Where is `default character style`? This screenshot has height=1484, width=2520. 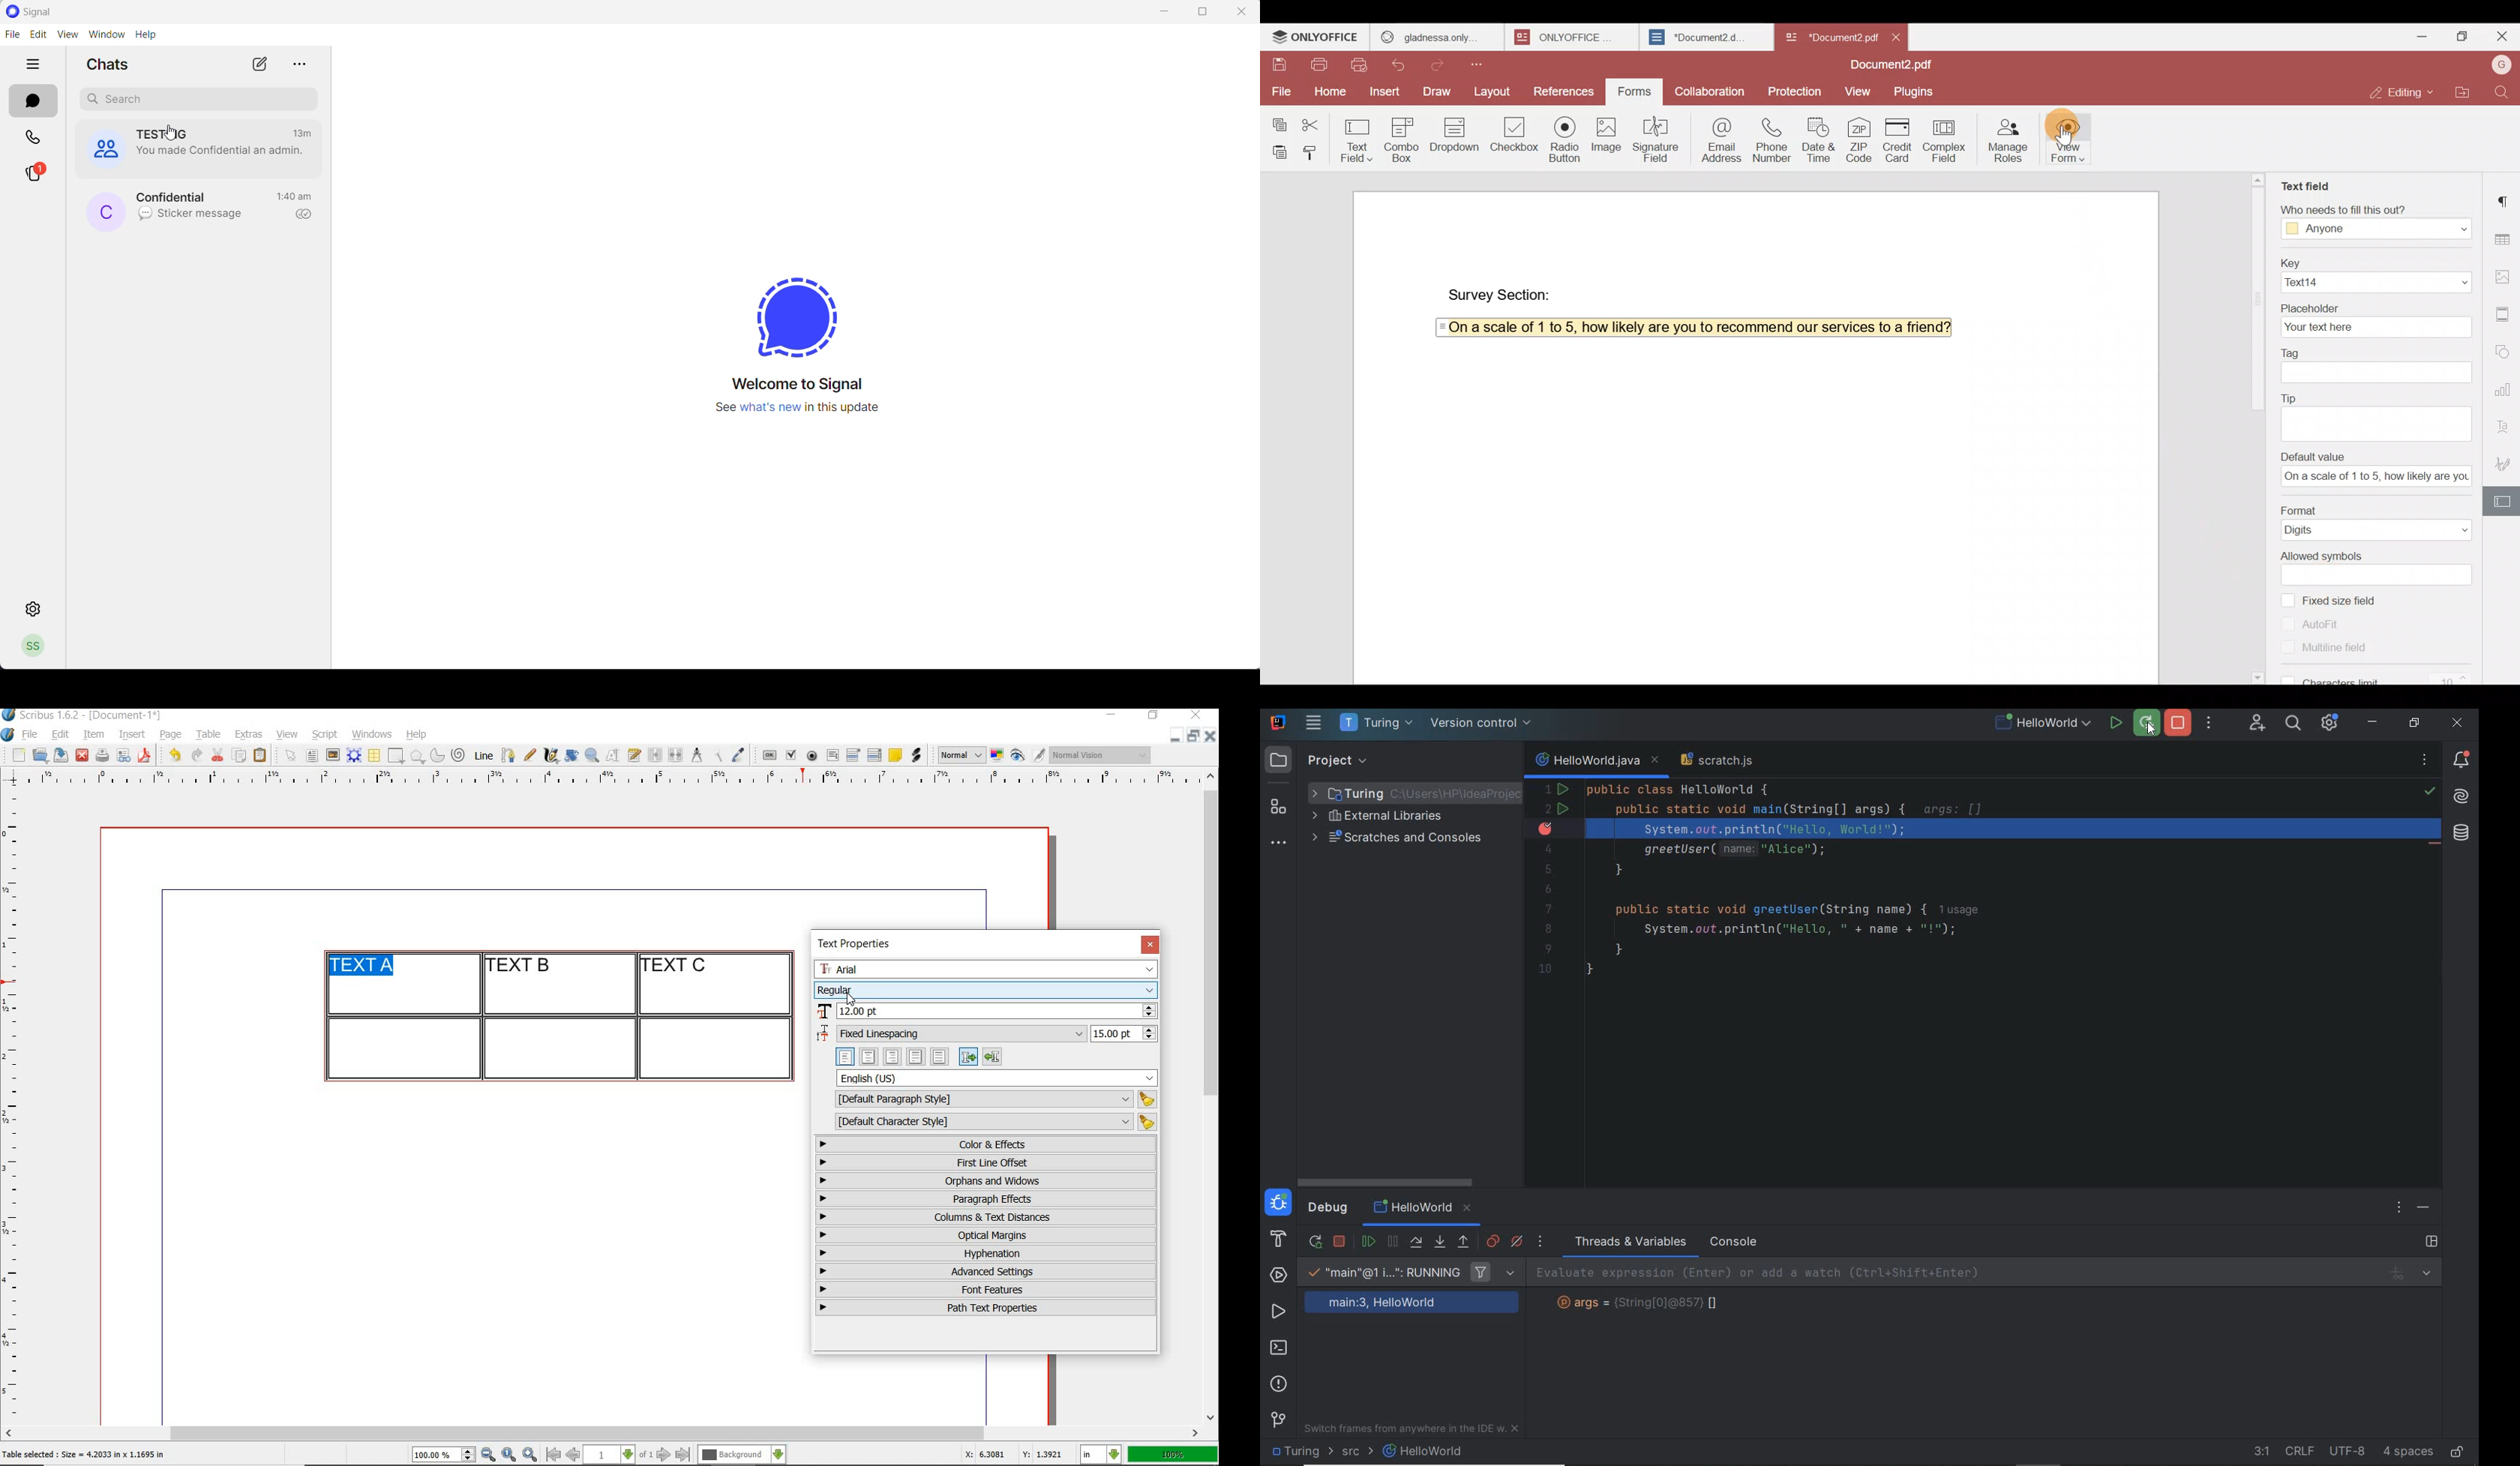 default character style is located at coordinates (991, 1122).